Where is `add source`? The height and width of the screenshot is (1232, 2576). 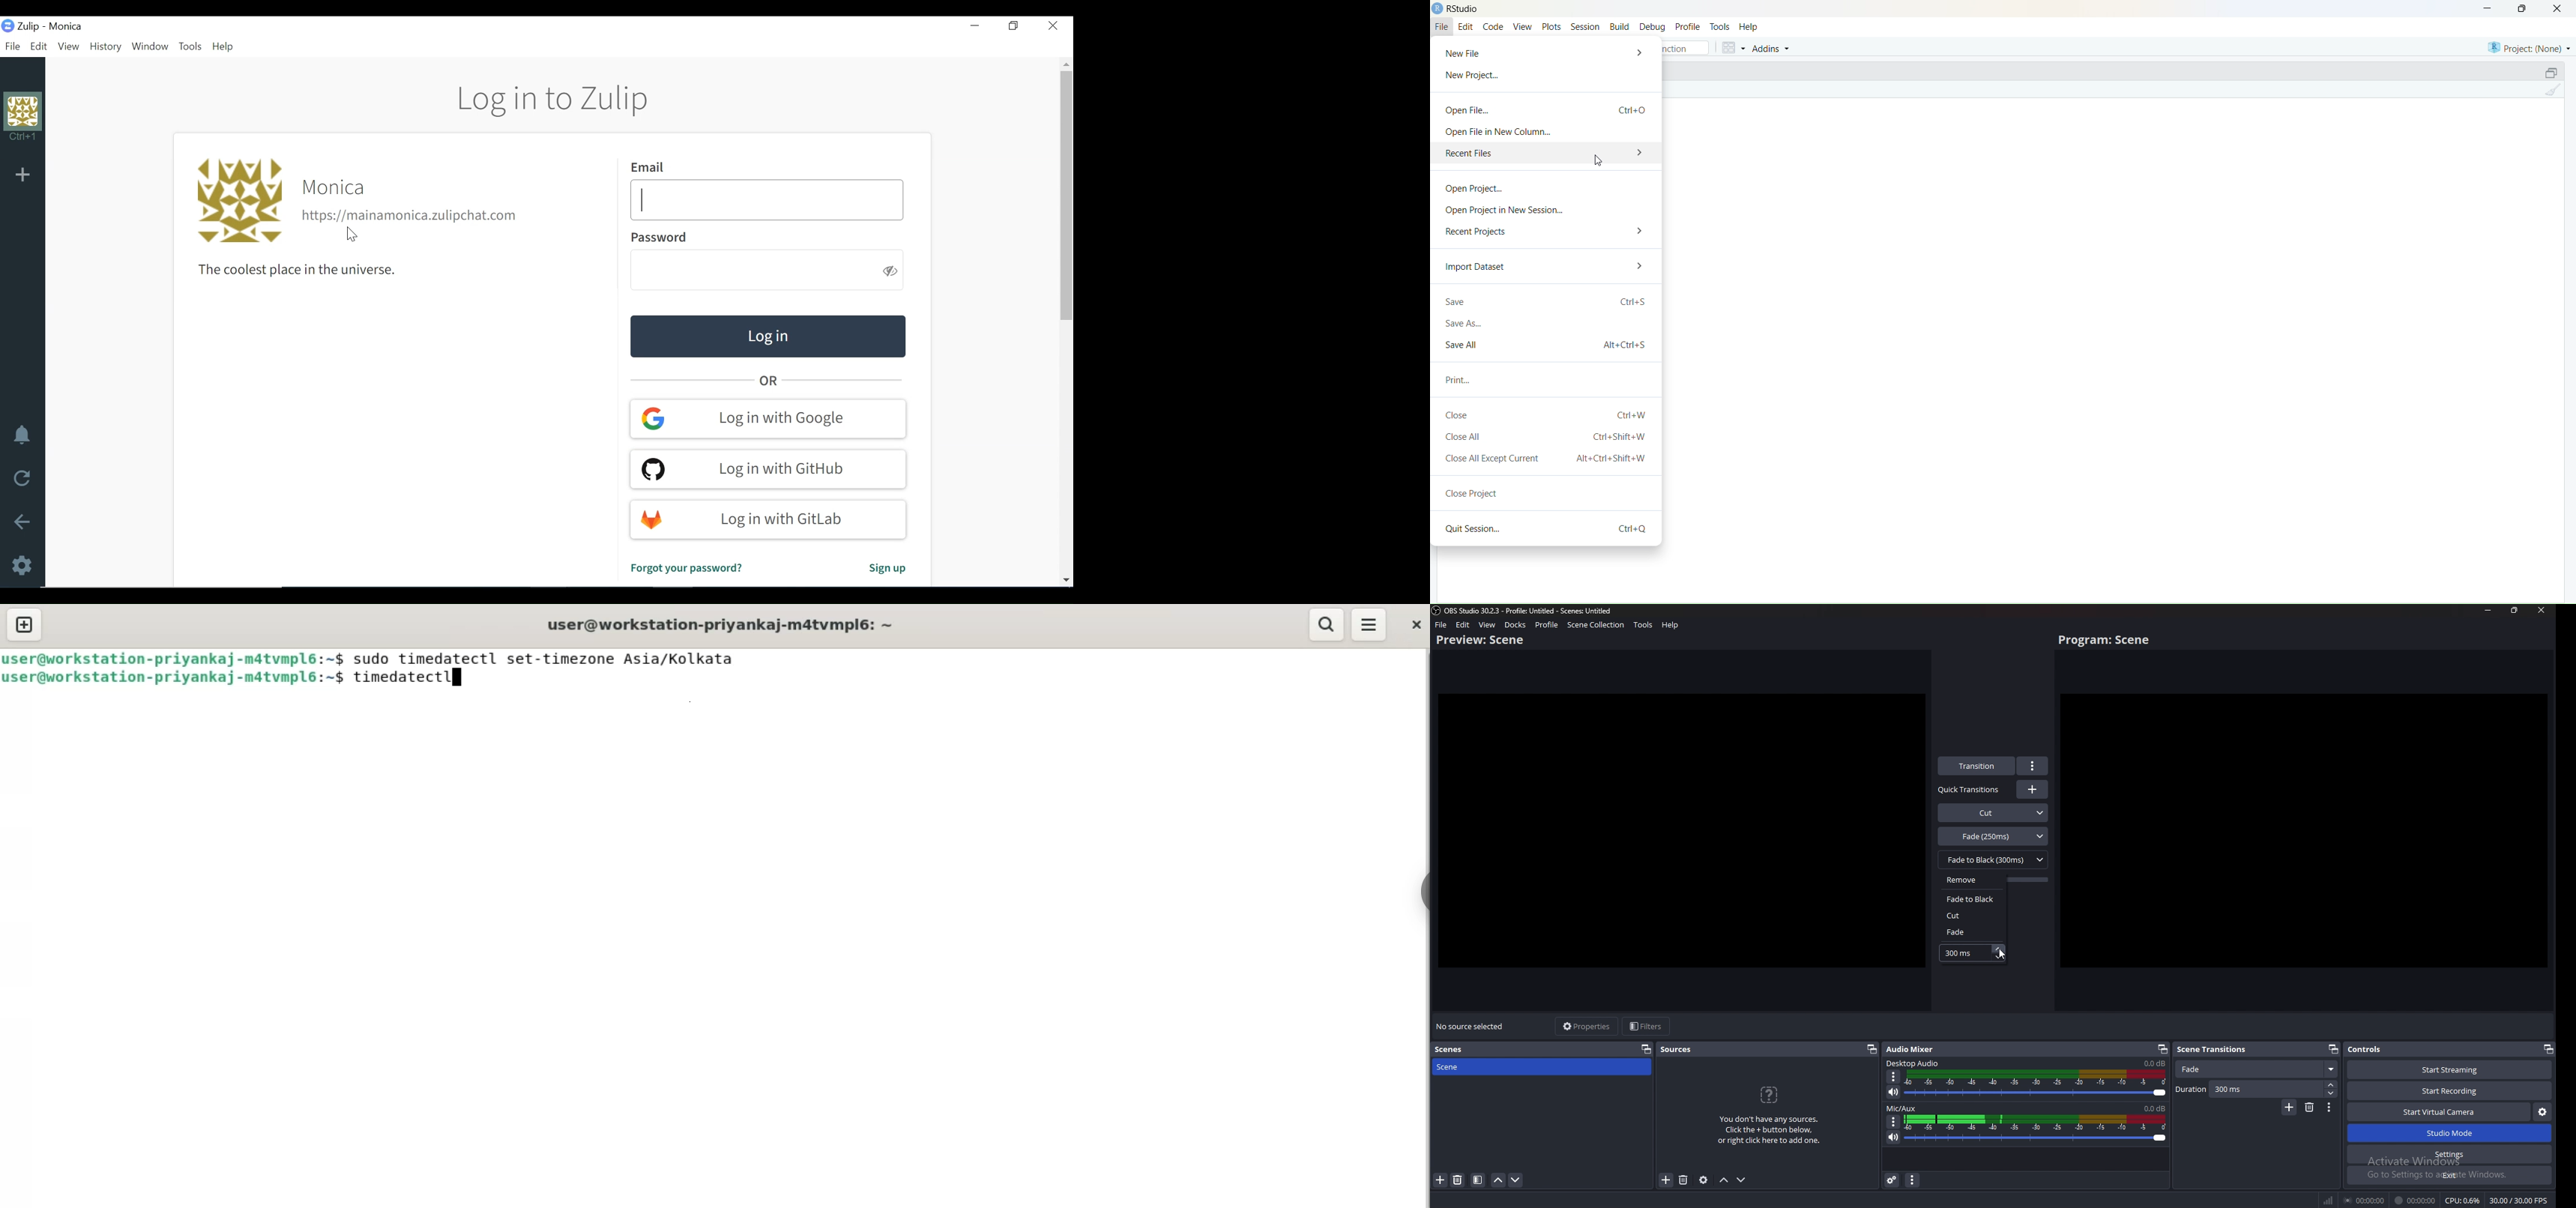 add source is located at coordinates (1666, 1180).